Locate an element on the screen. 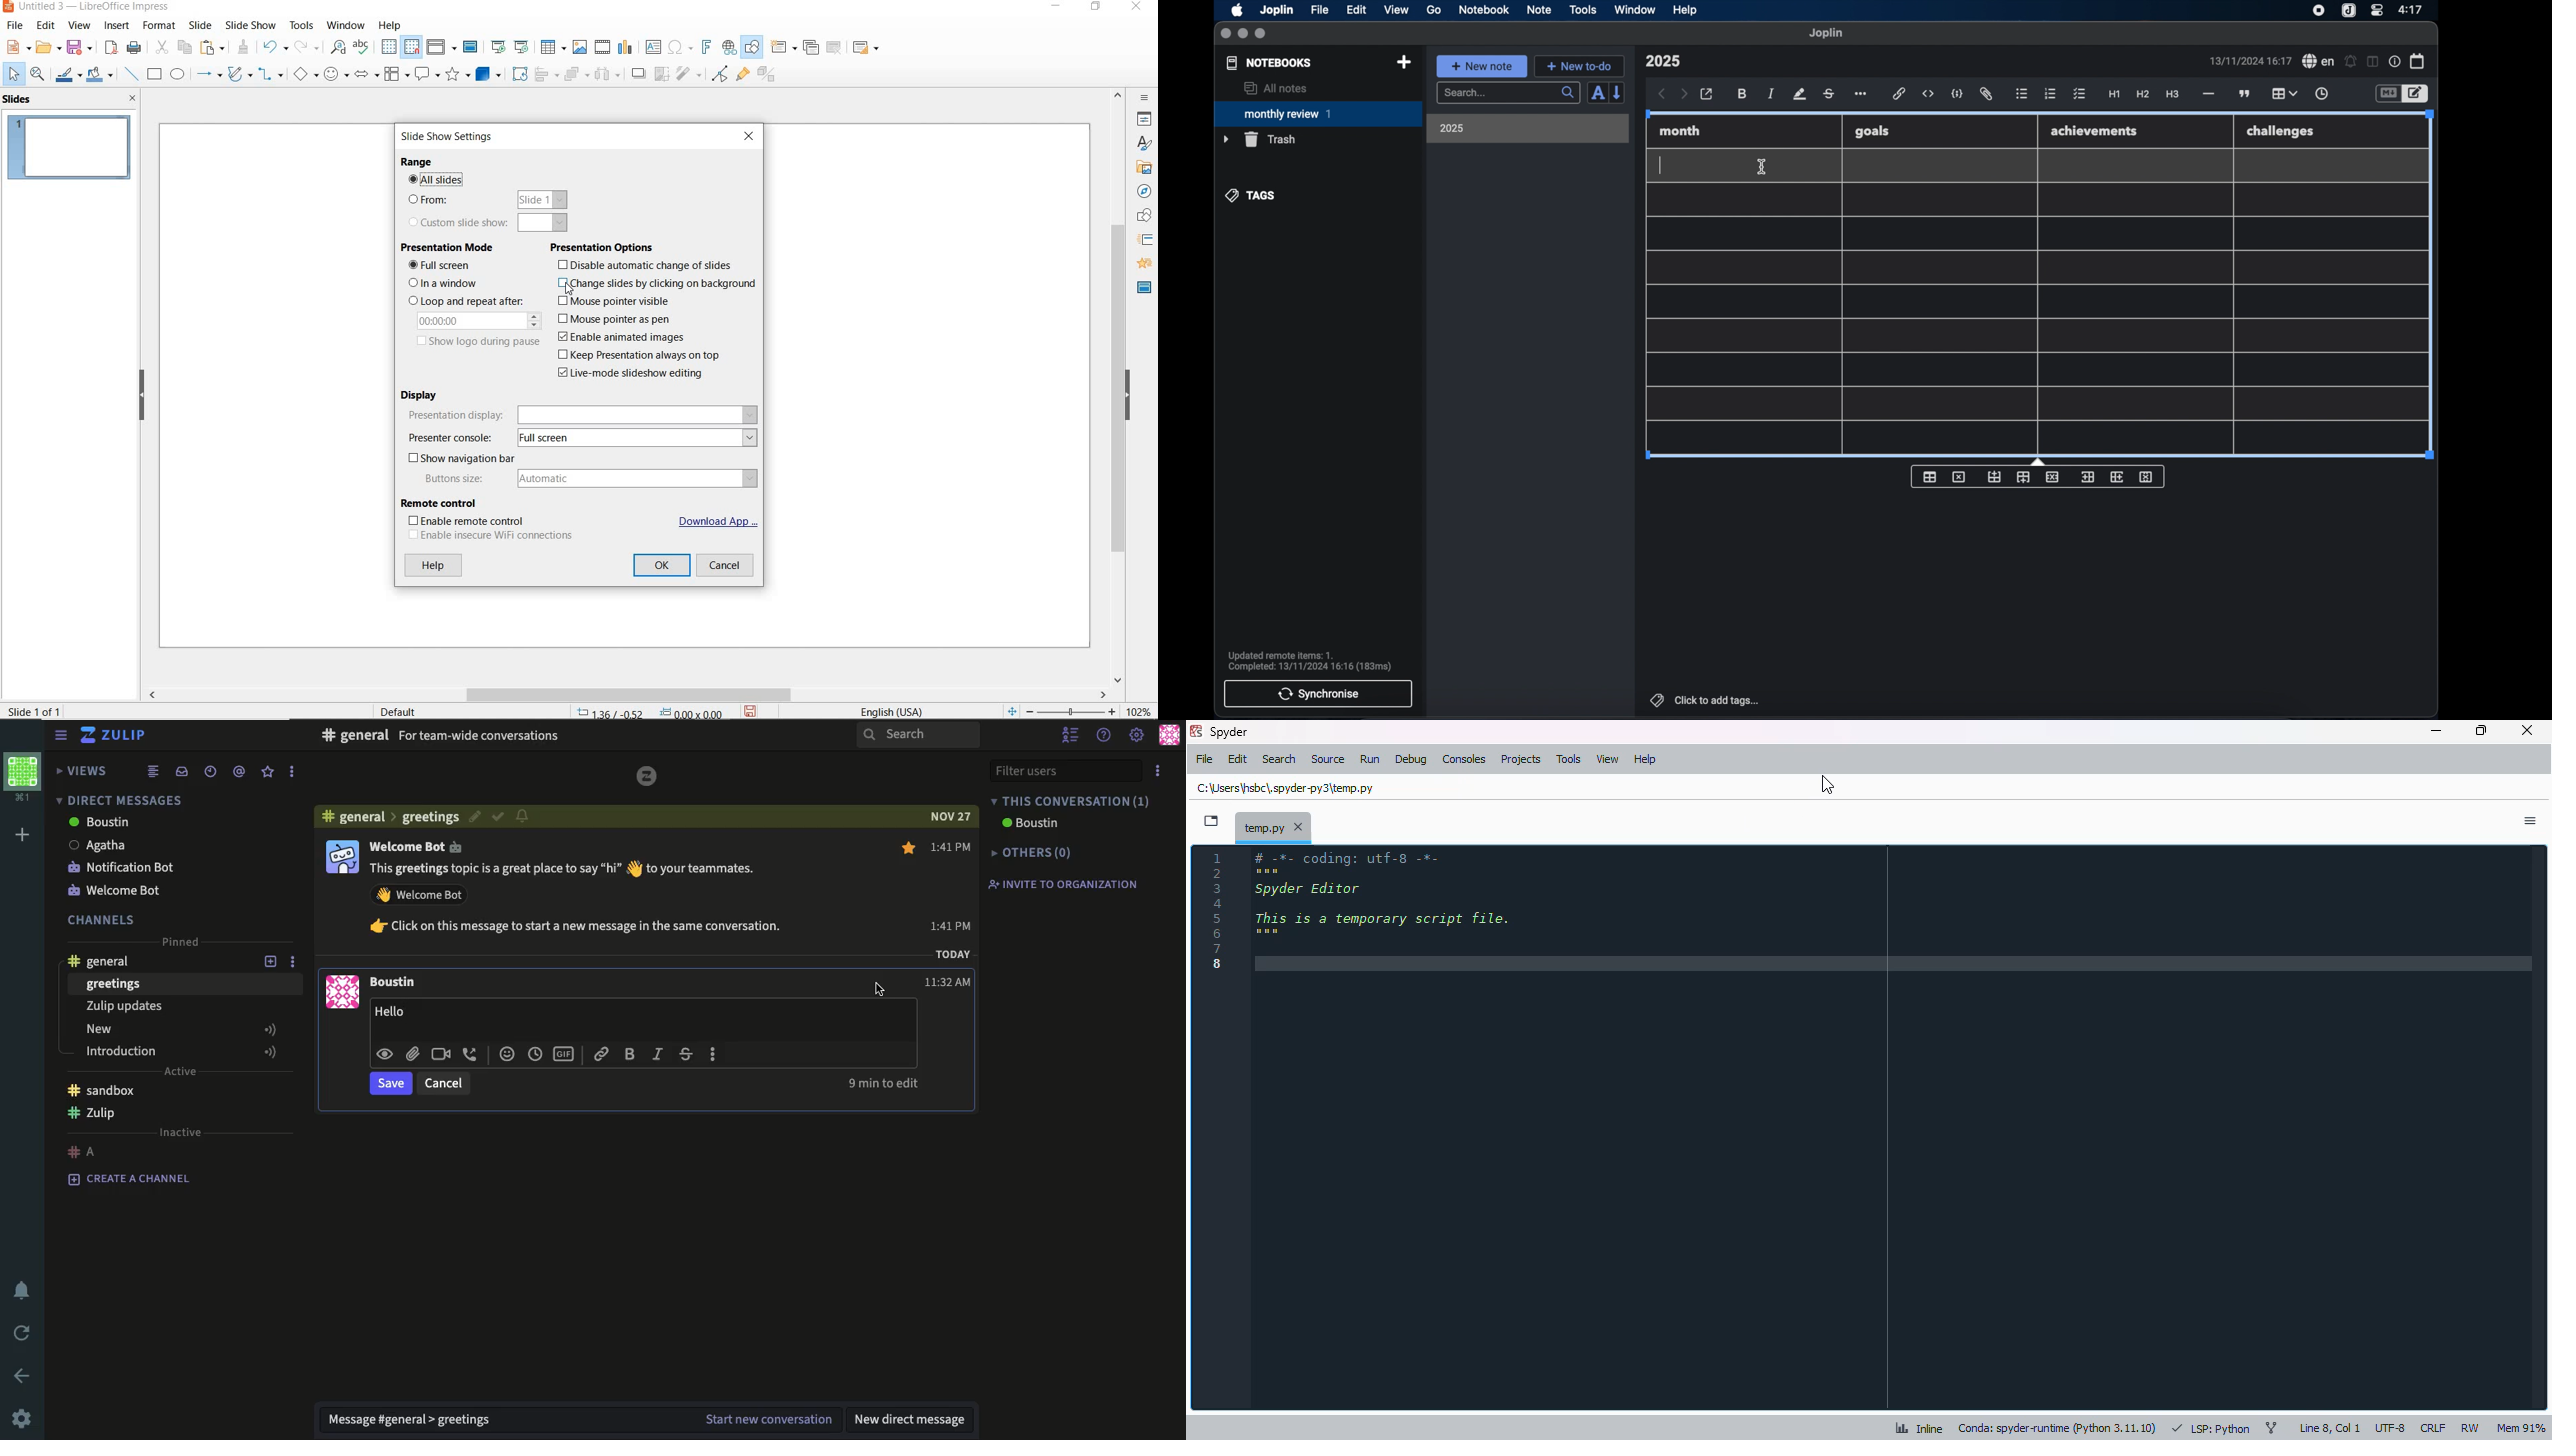 This screenshot has width=2576, height=1456. maximize is located at coordinates (2481, 730).